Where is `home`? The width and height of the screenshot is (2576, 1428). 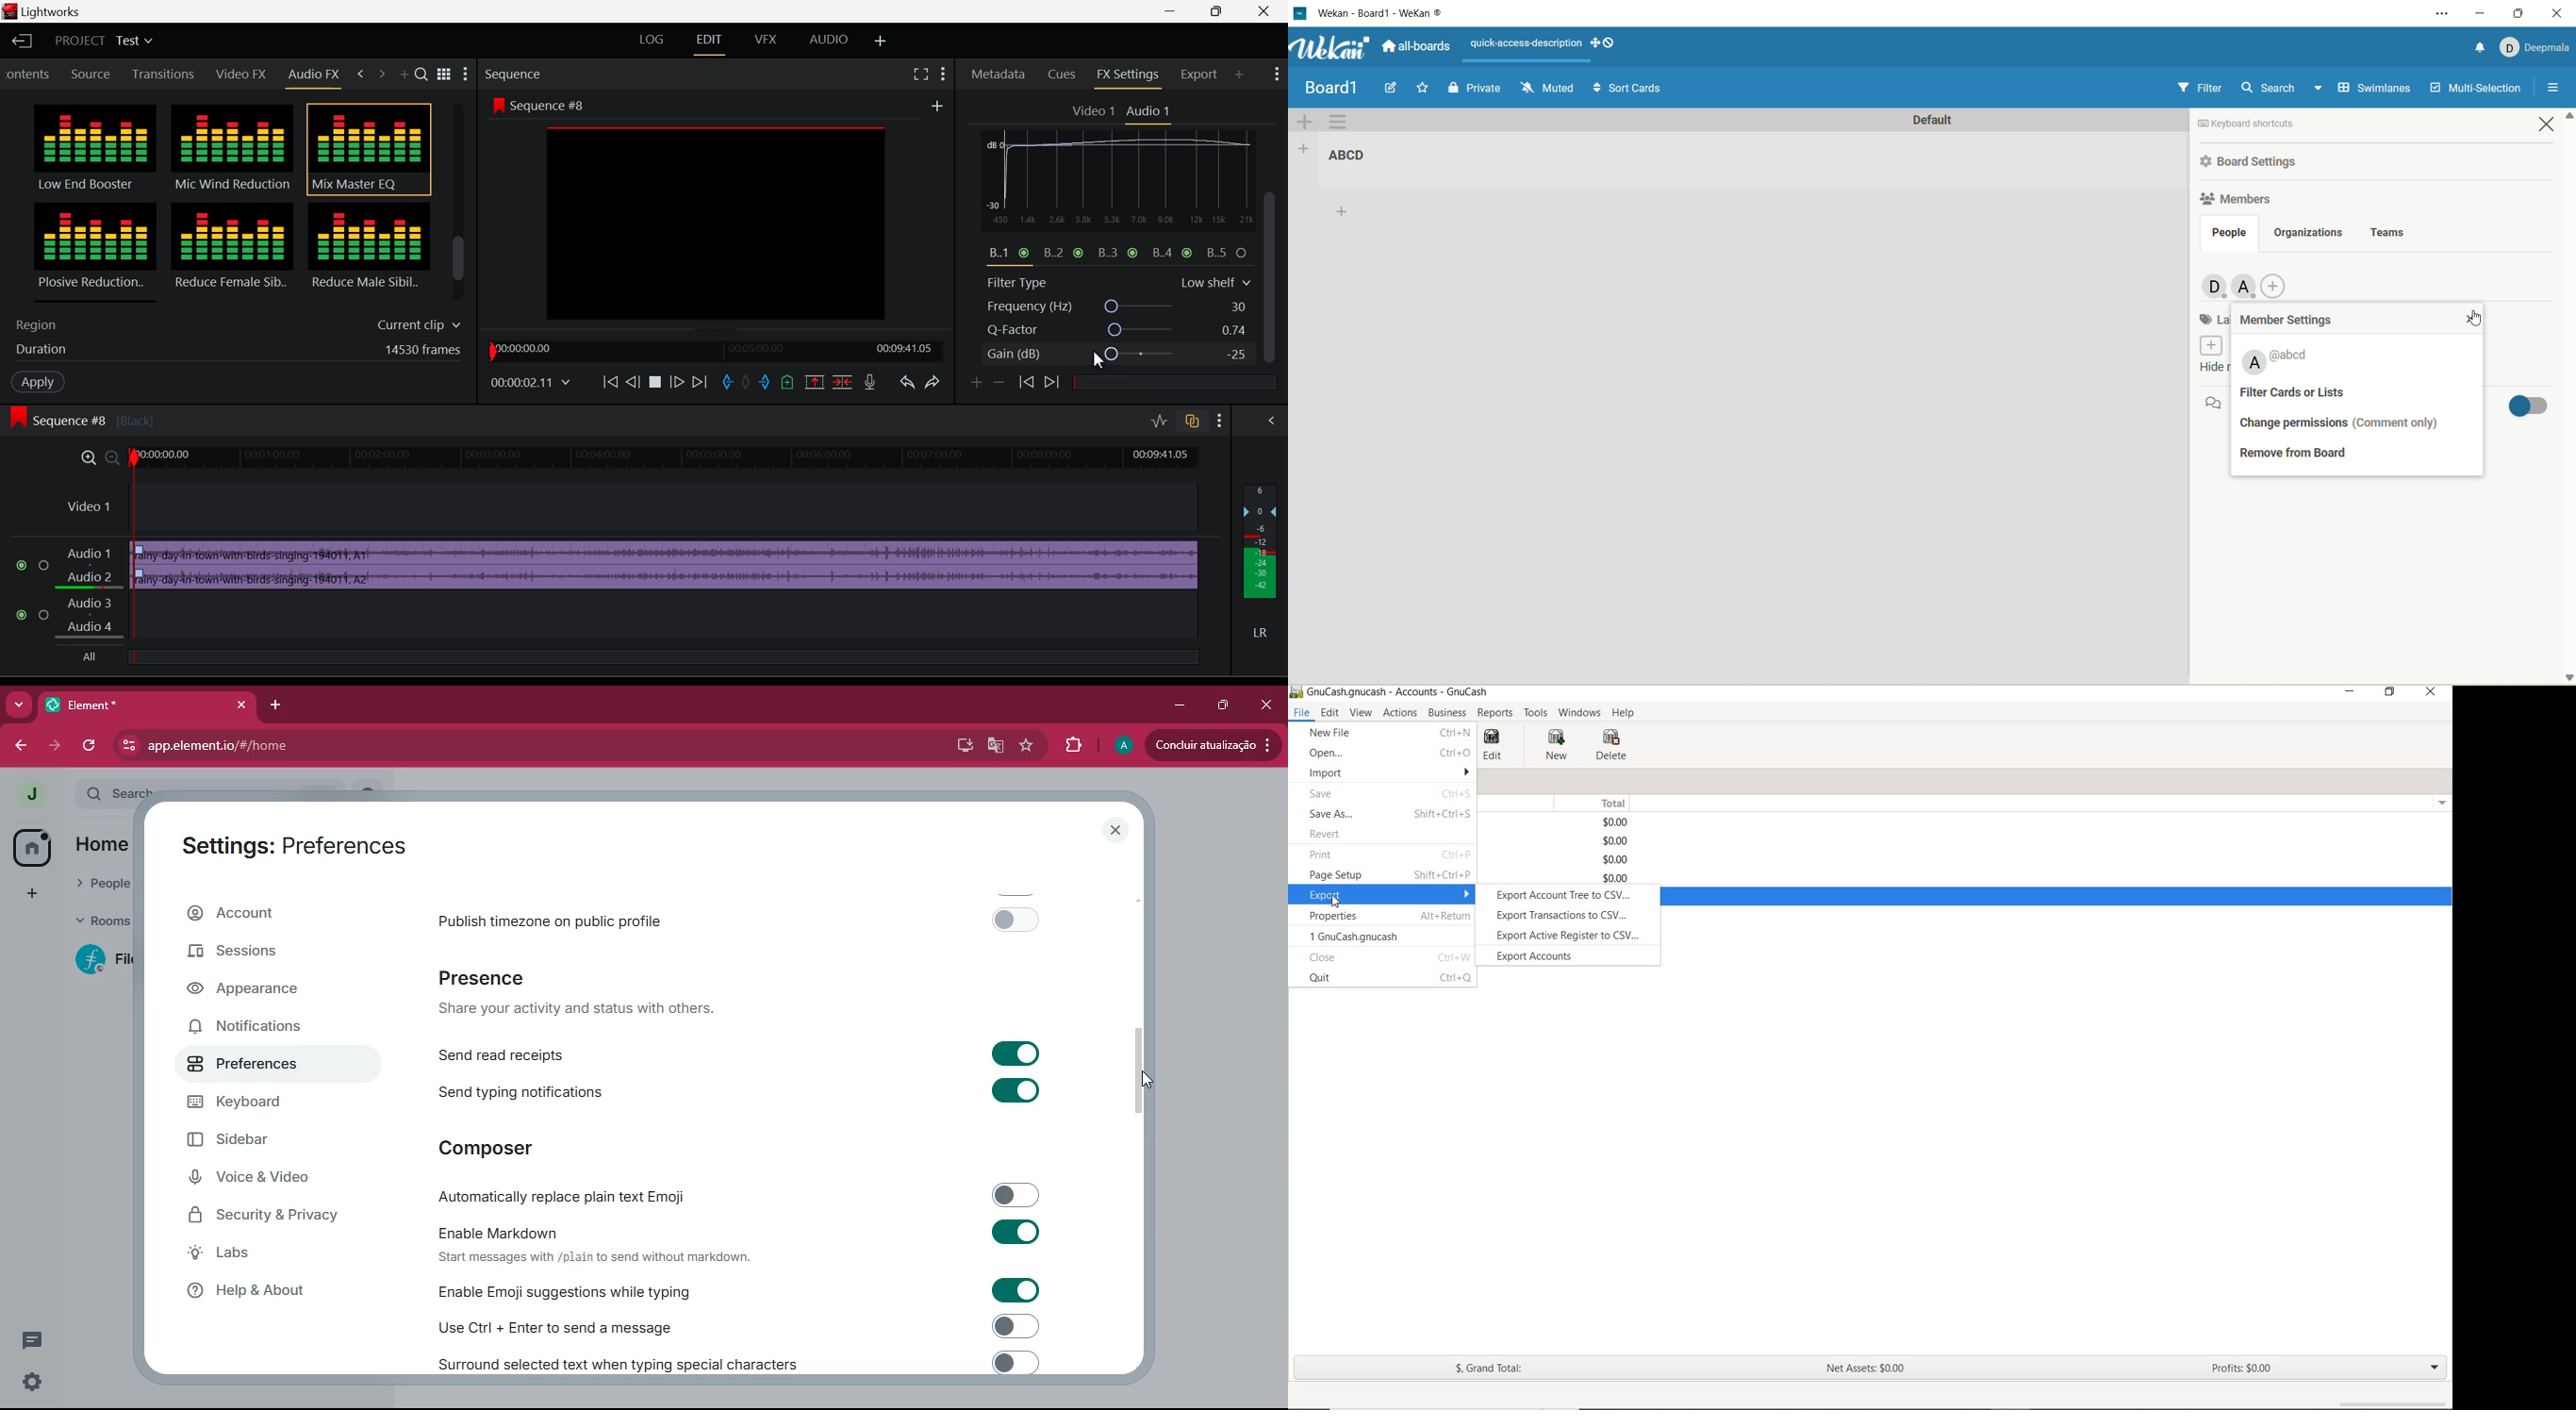
home is located at coordinates (26, 848).